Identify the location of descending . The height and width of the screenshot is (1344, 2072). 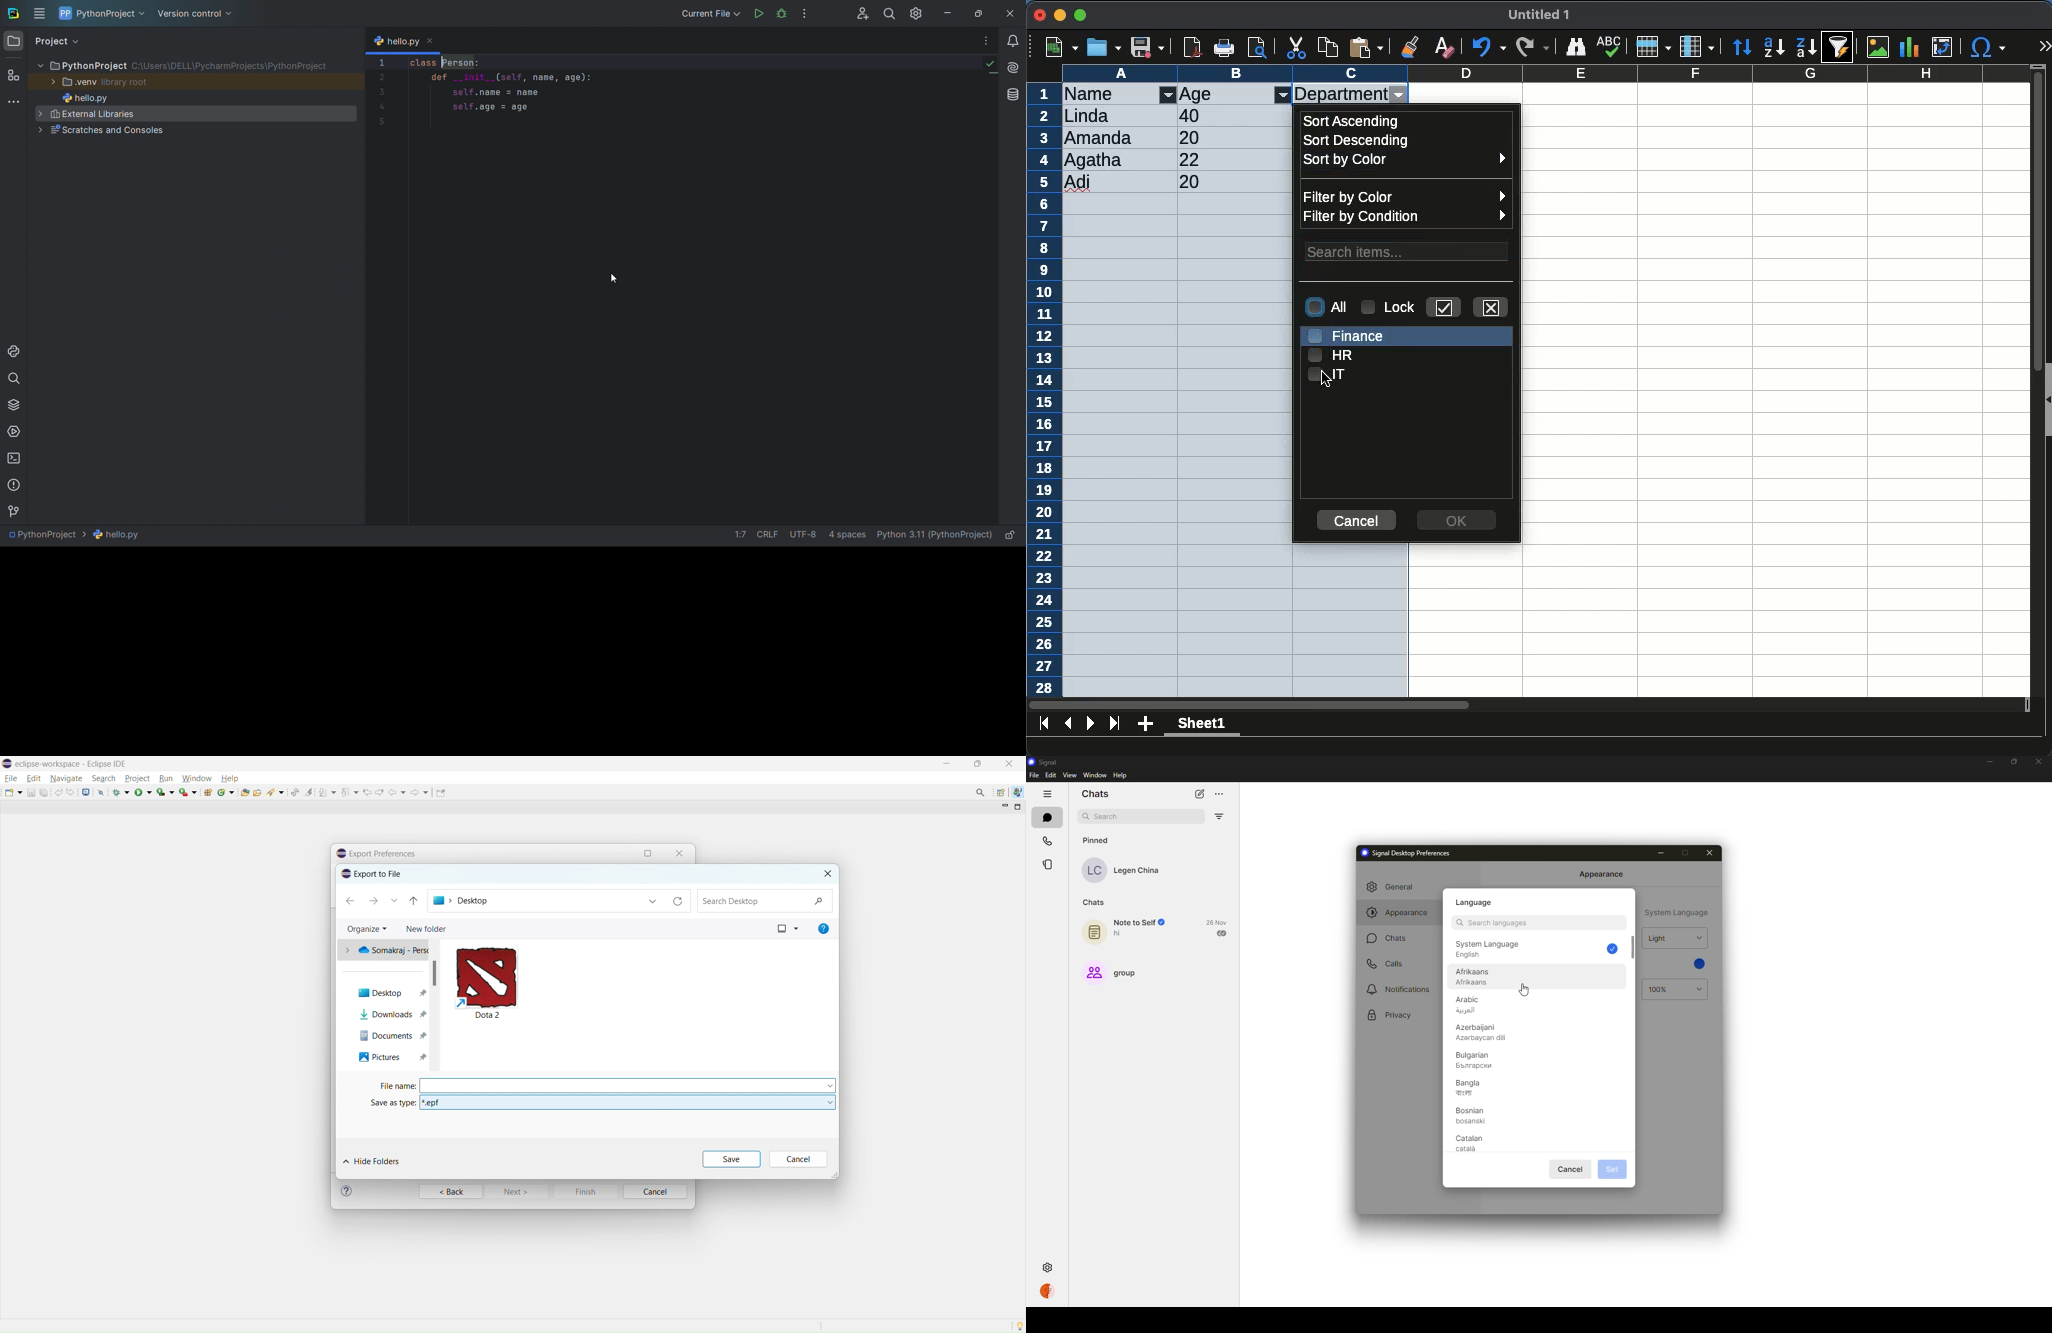
(1359, 141).